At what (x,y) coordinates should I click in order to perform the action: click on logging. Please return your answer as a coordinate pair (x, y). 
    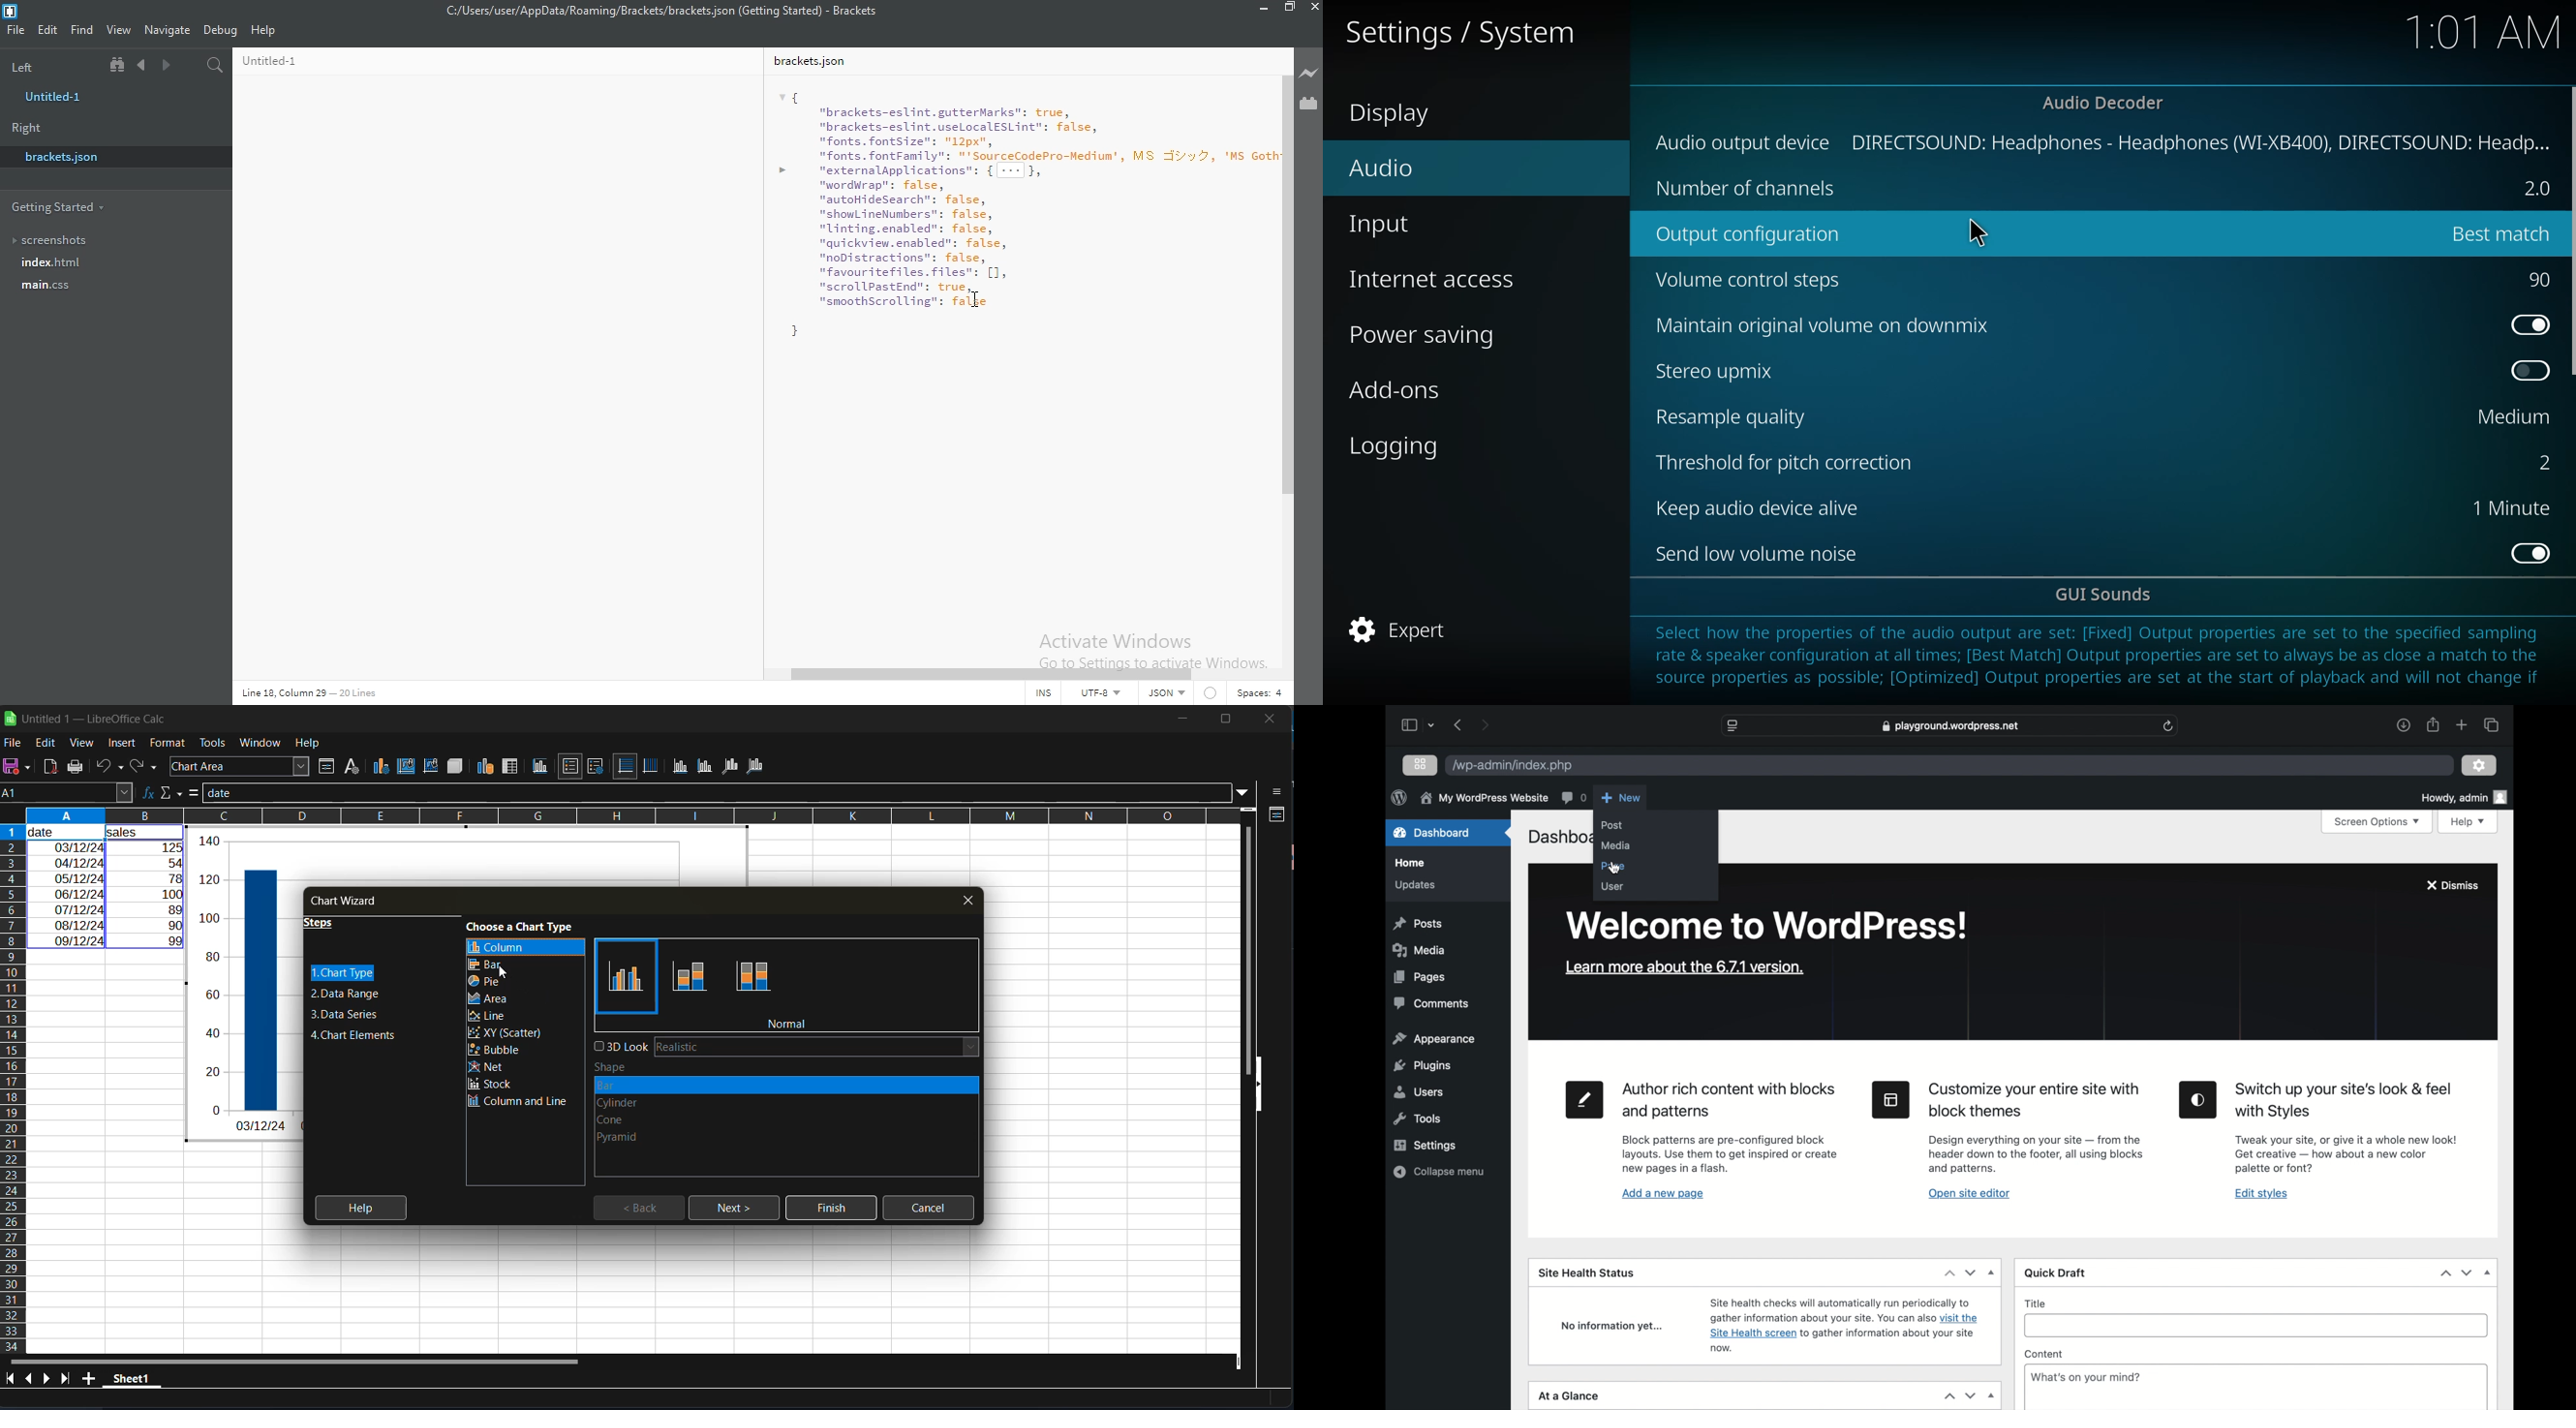
    Looking at the image, I should click on (1404, 446).